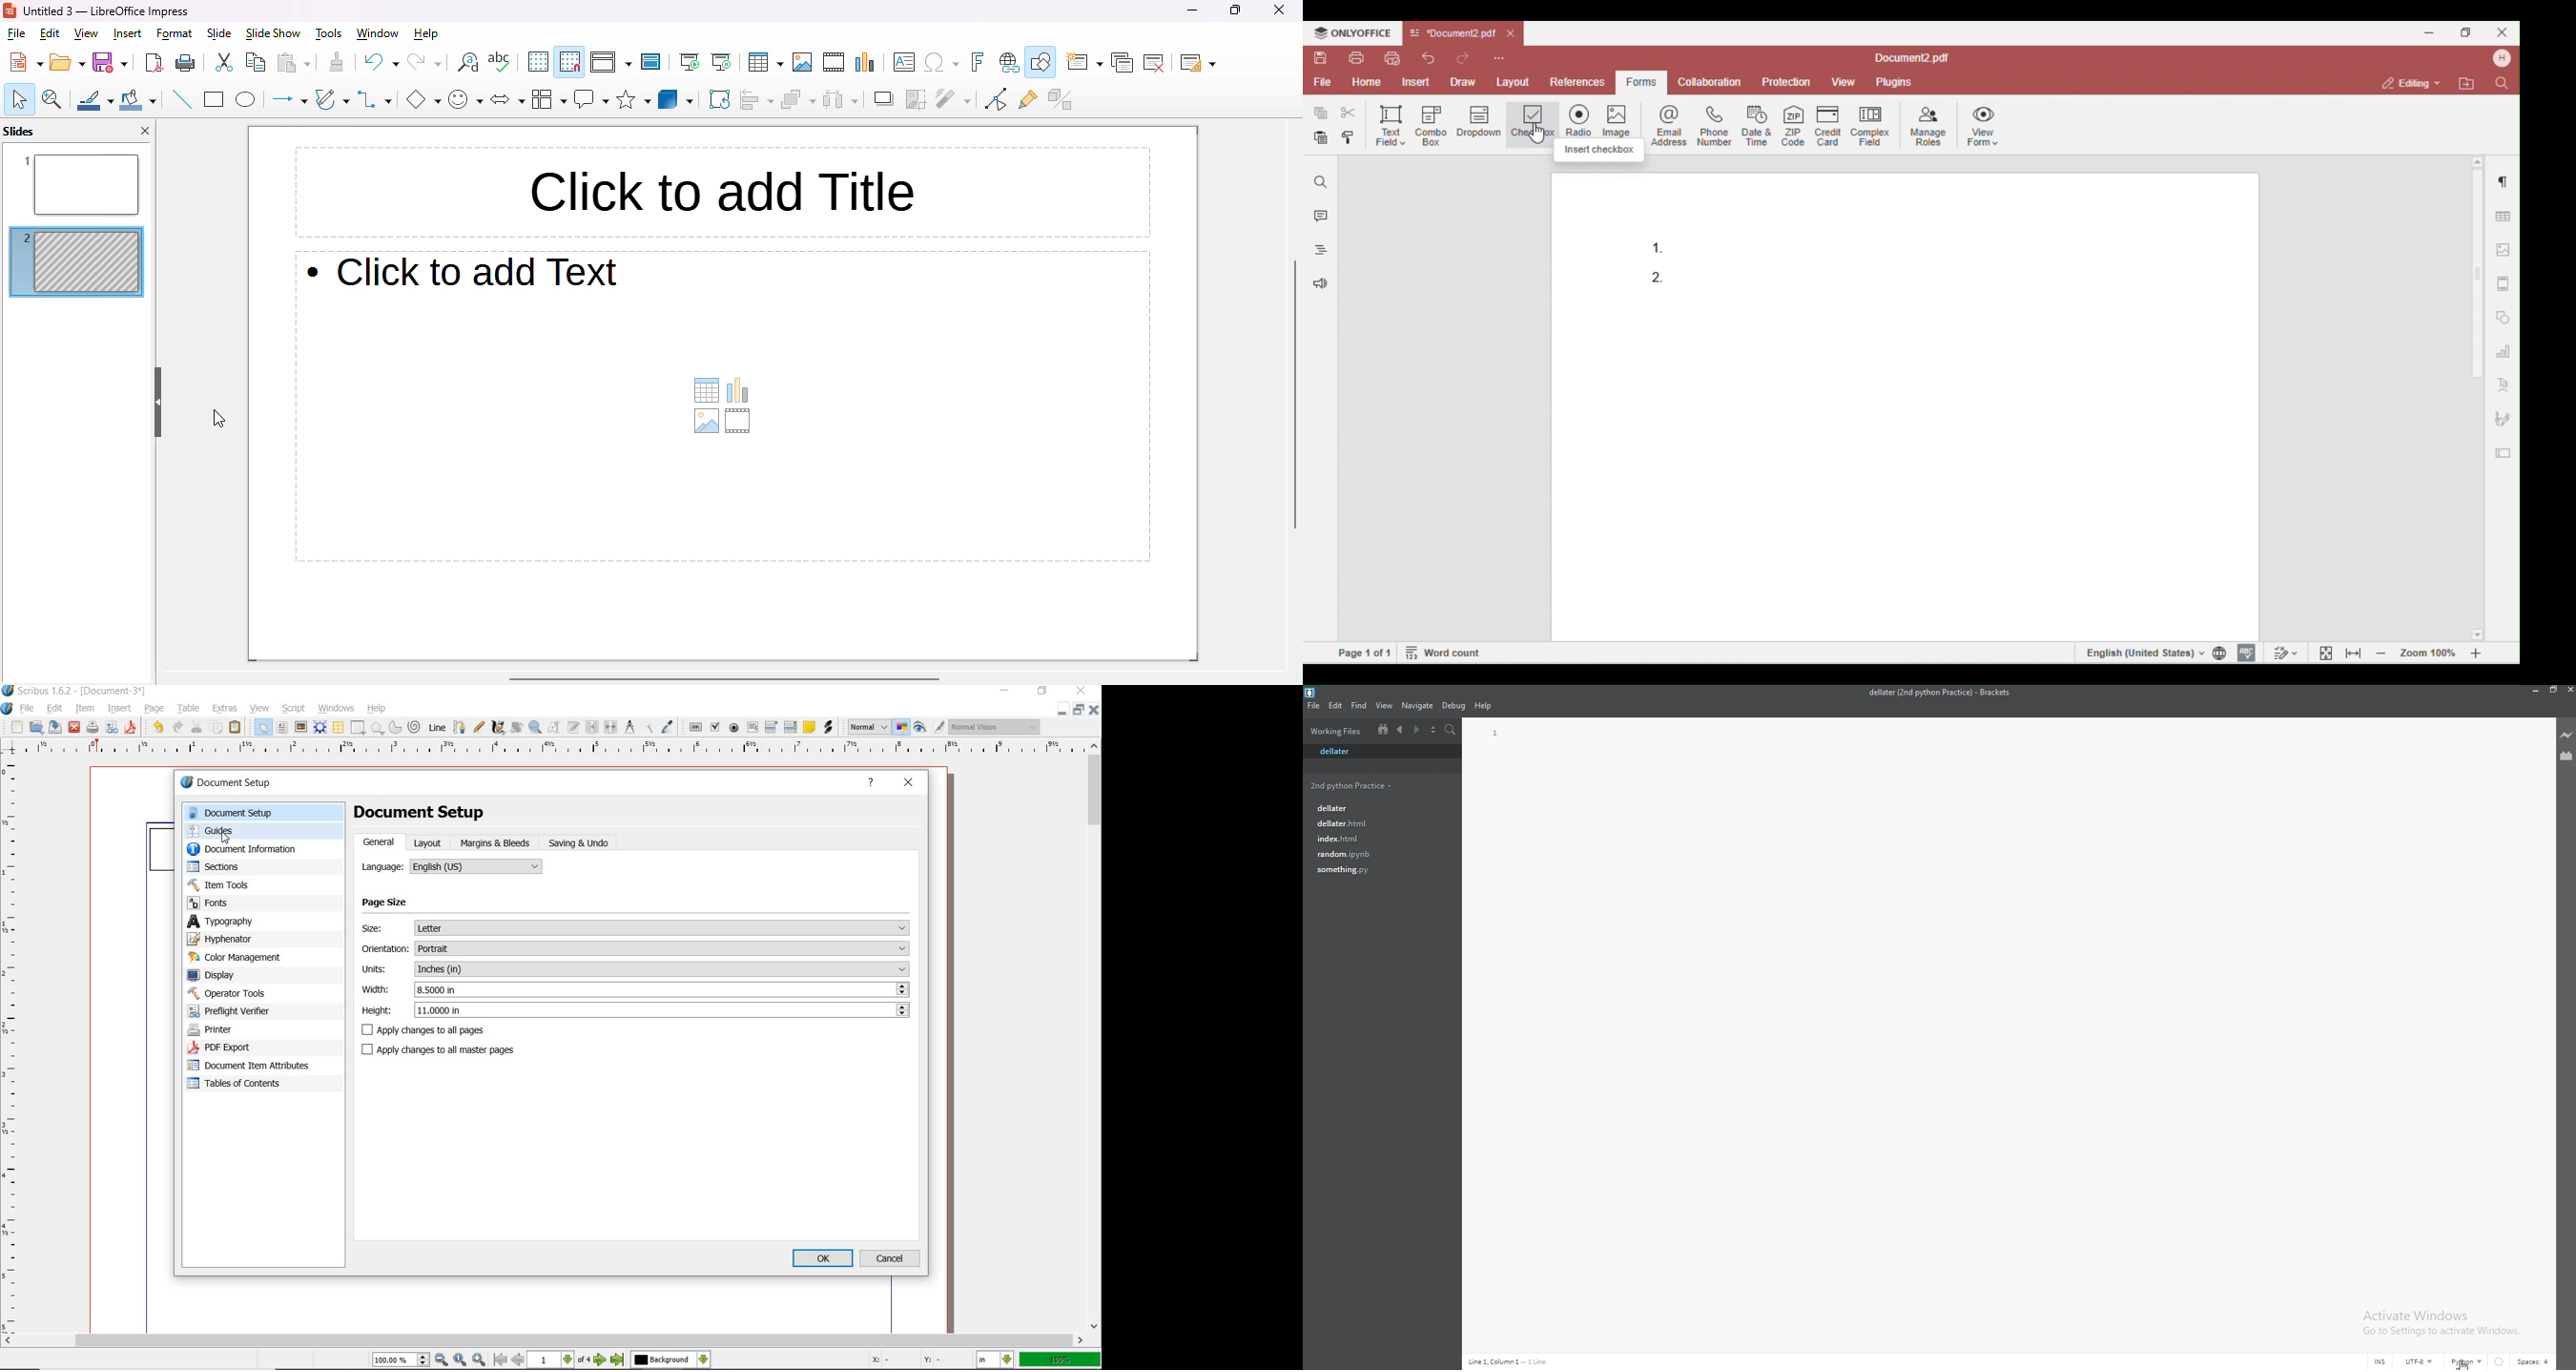 The width and height of the screenshot is (2576, 1372). I want to click on line number, so click(1497, 733).